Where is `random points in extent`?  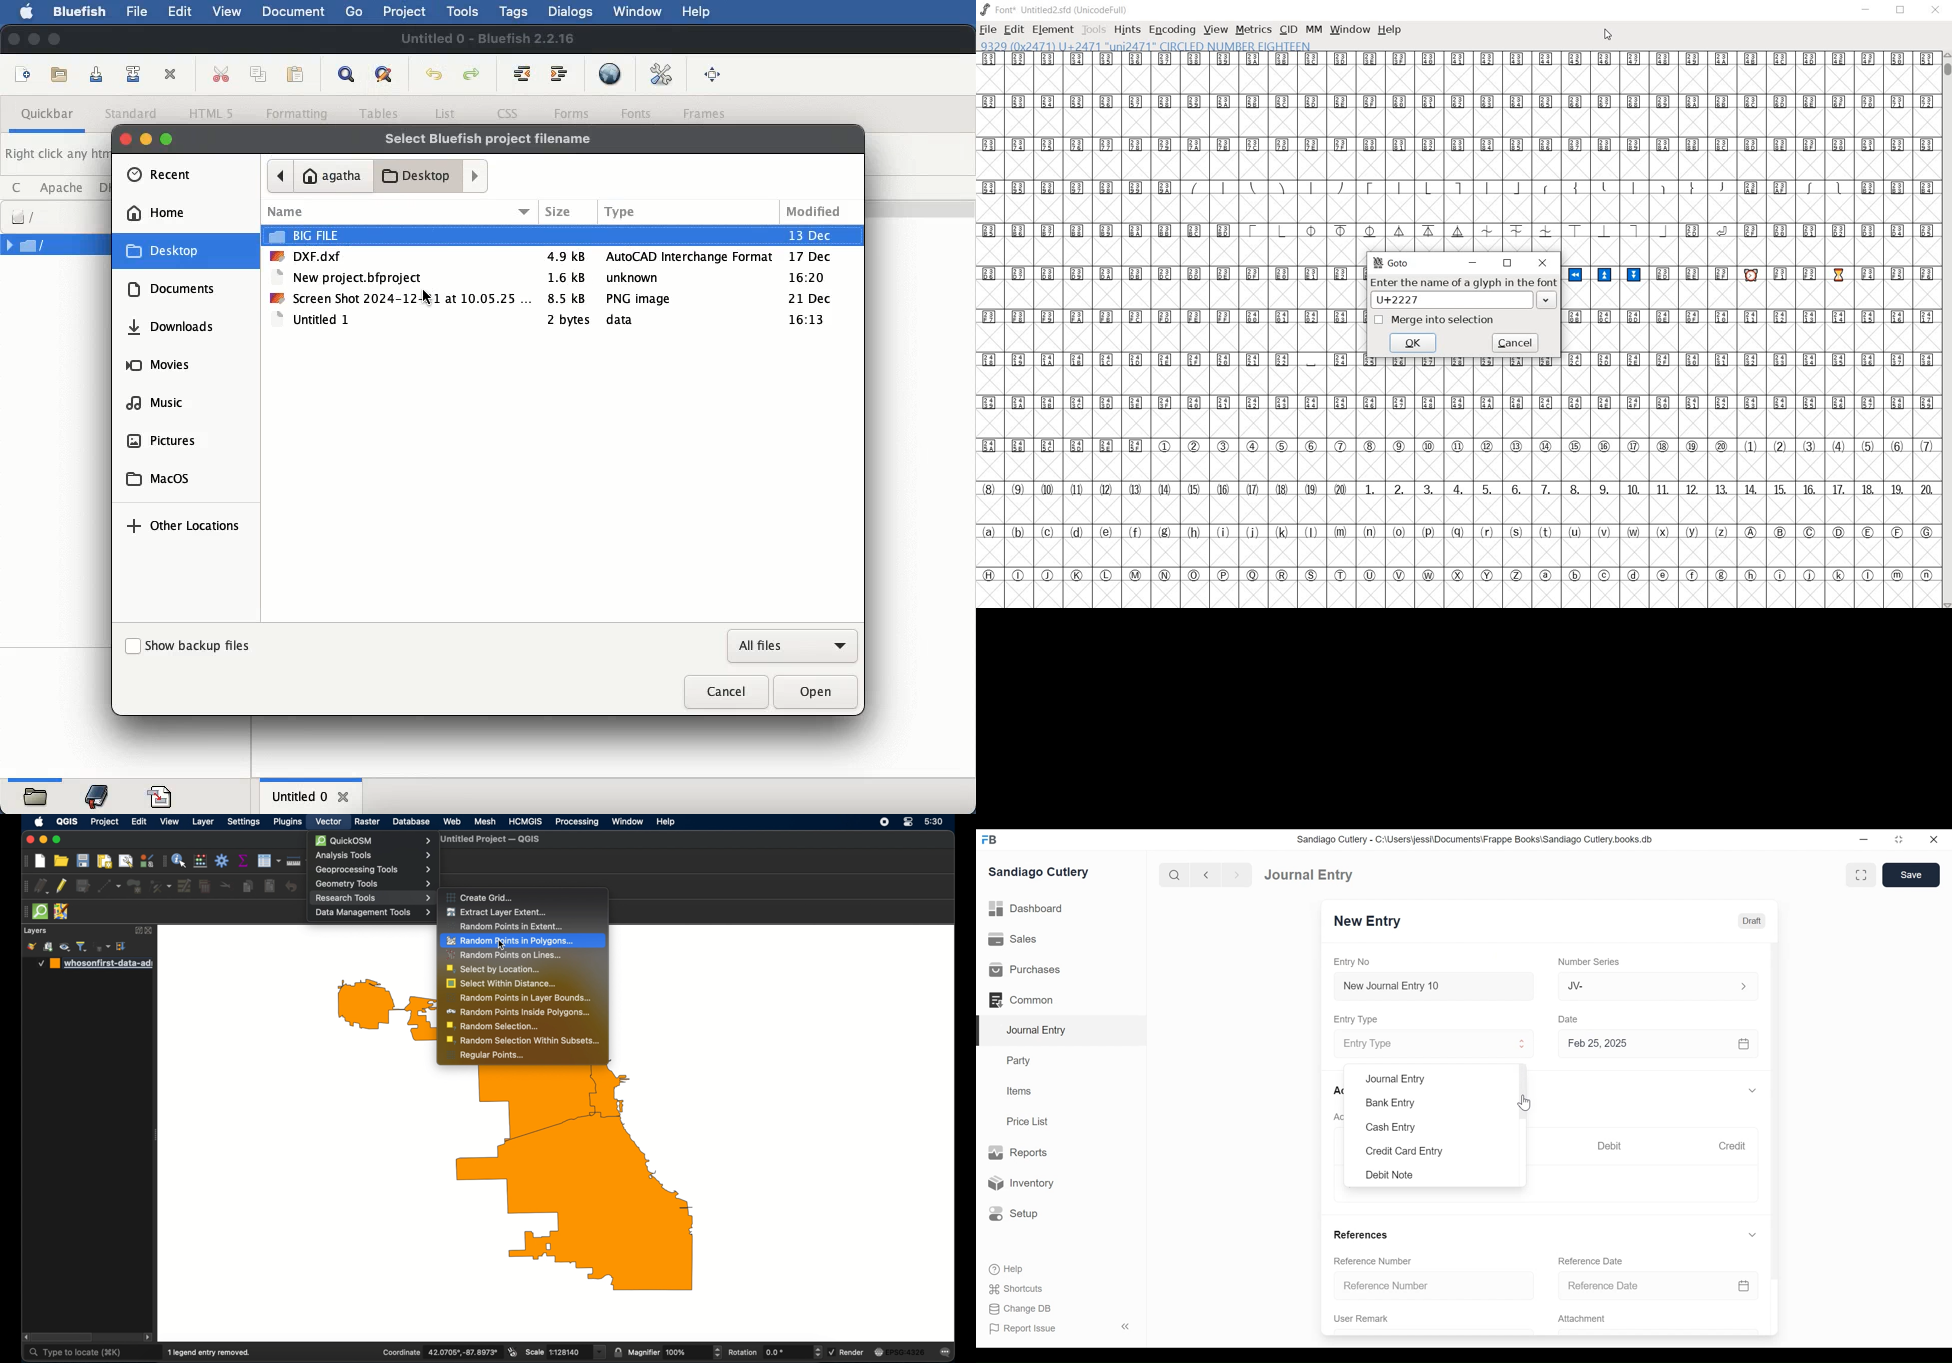 random points in extent is located at coordinates (503, 926).